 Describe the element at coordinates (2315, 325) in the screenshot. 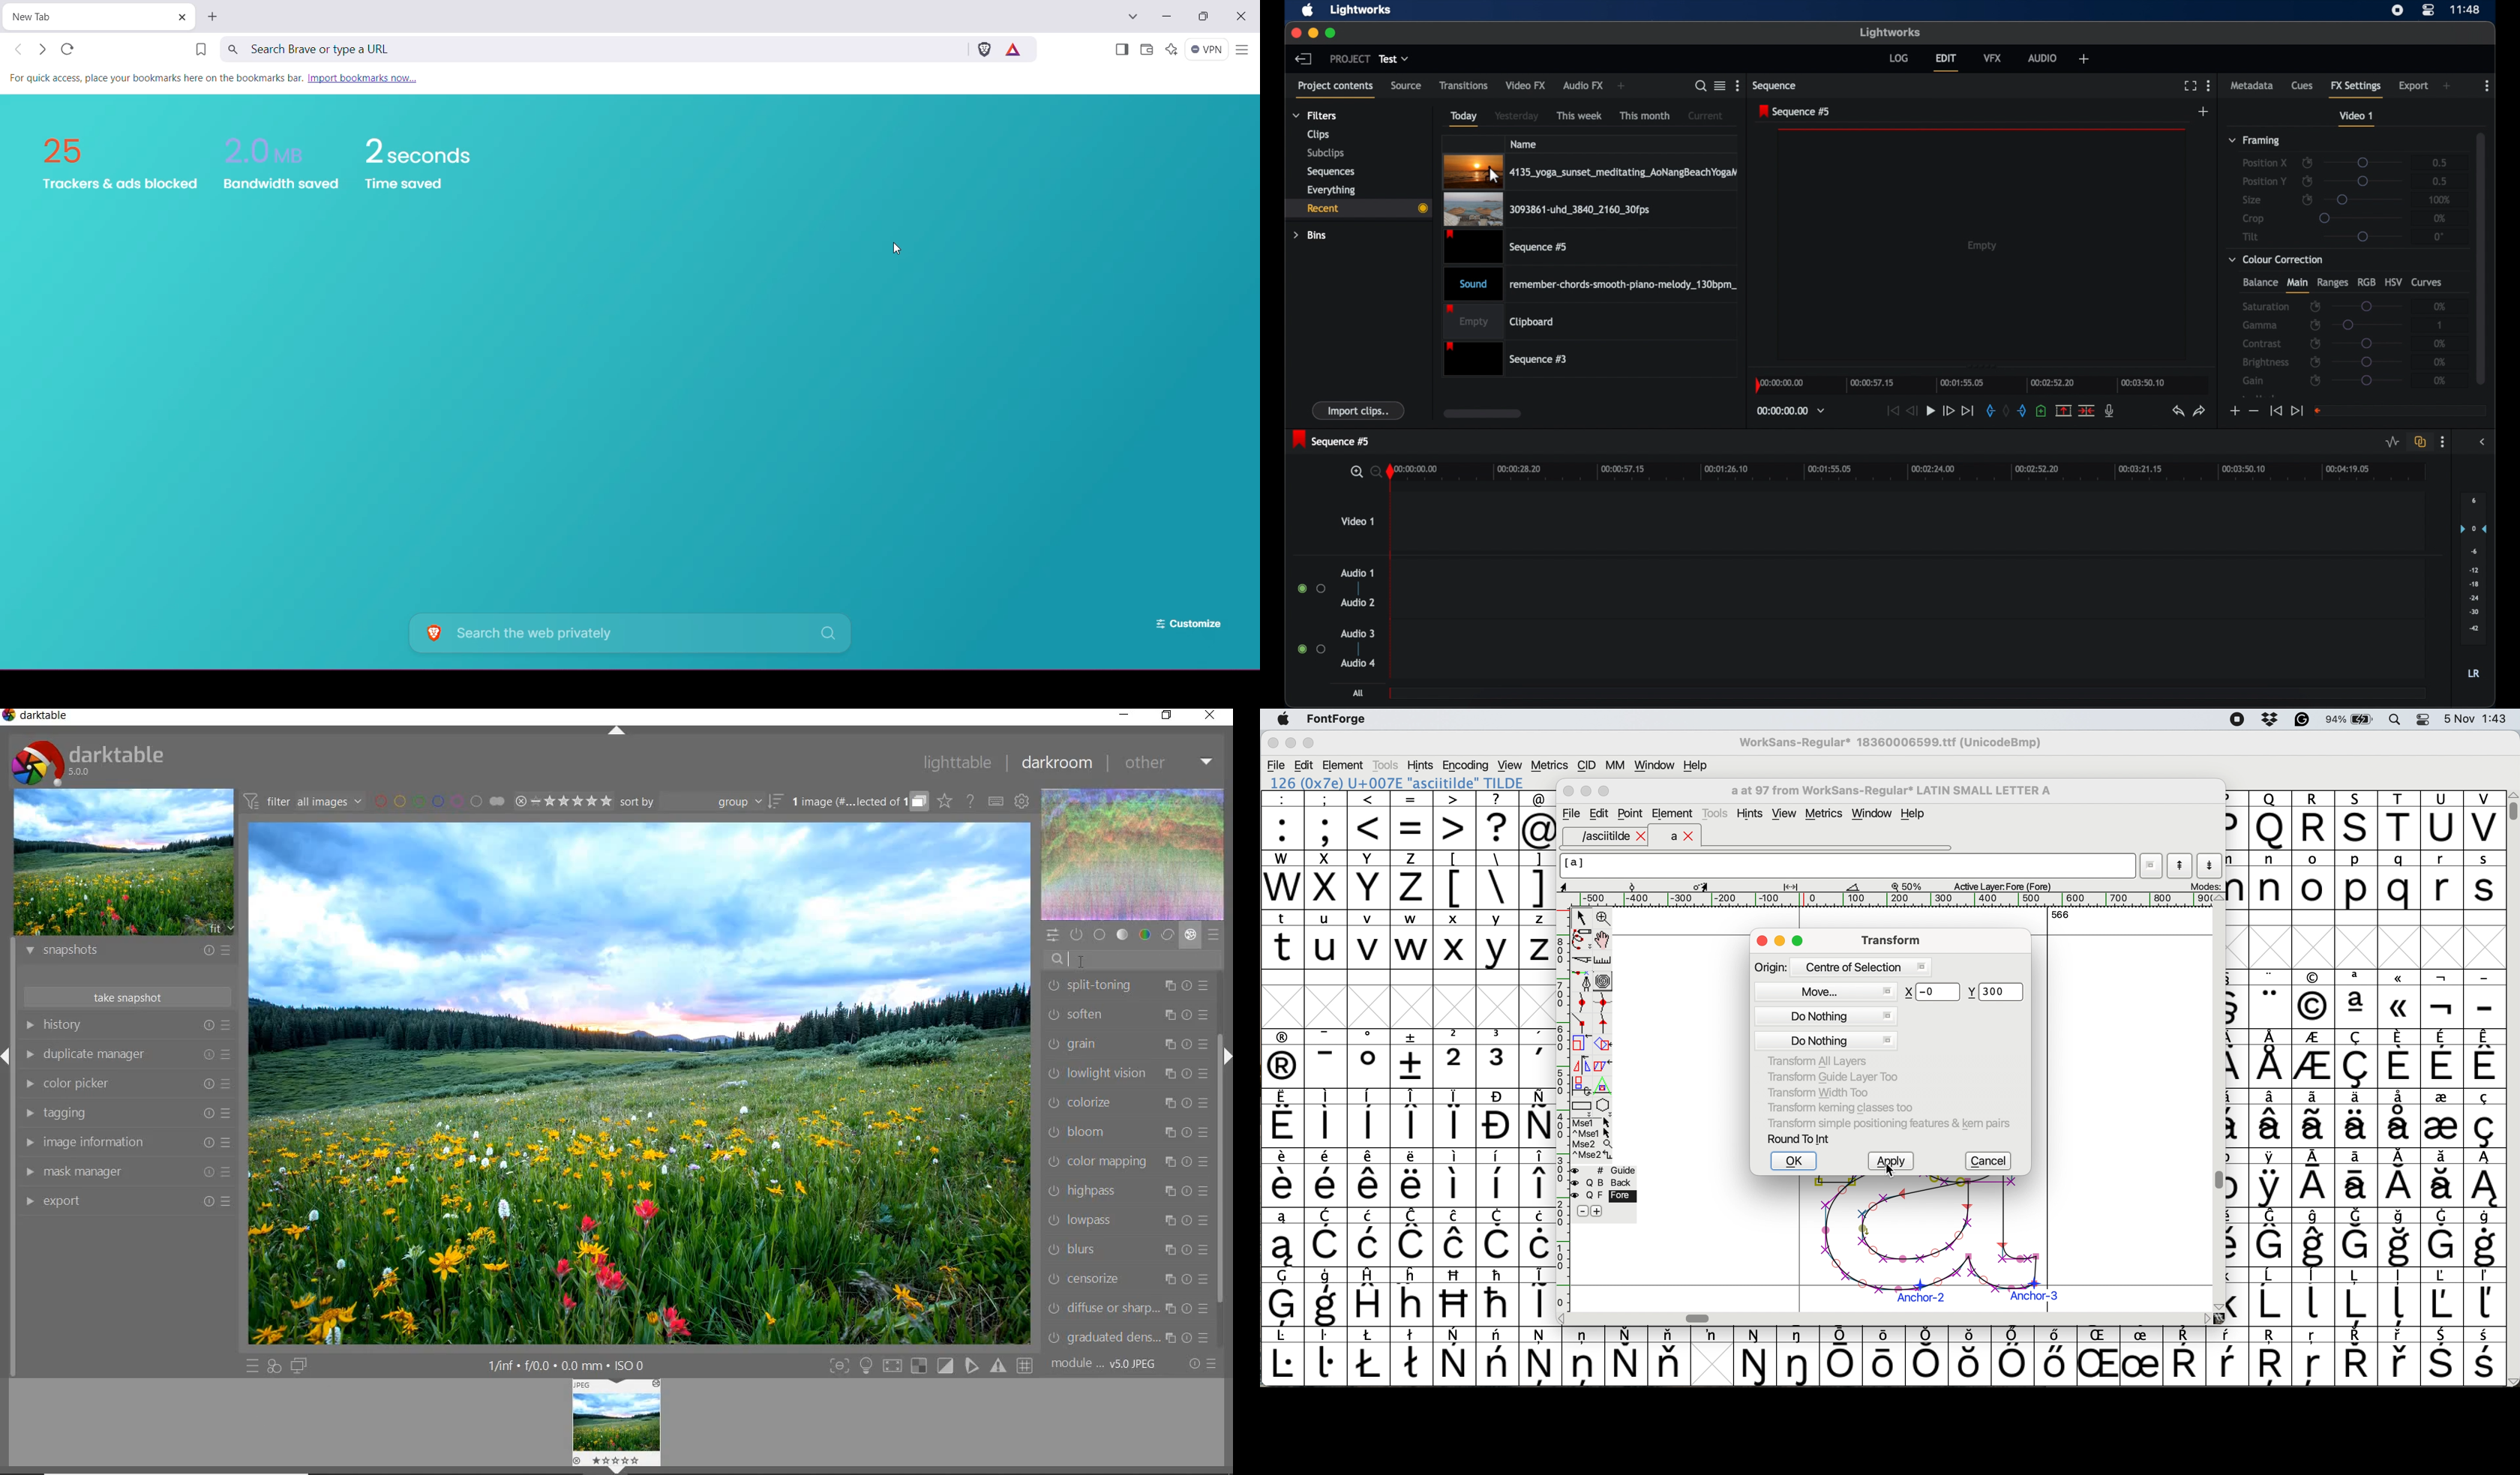

I see `enable/disable keyframes` at that location.